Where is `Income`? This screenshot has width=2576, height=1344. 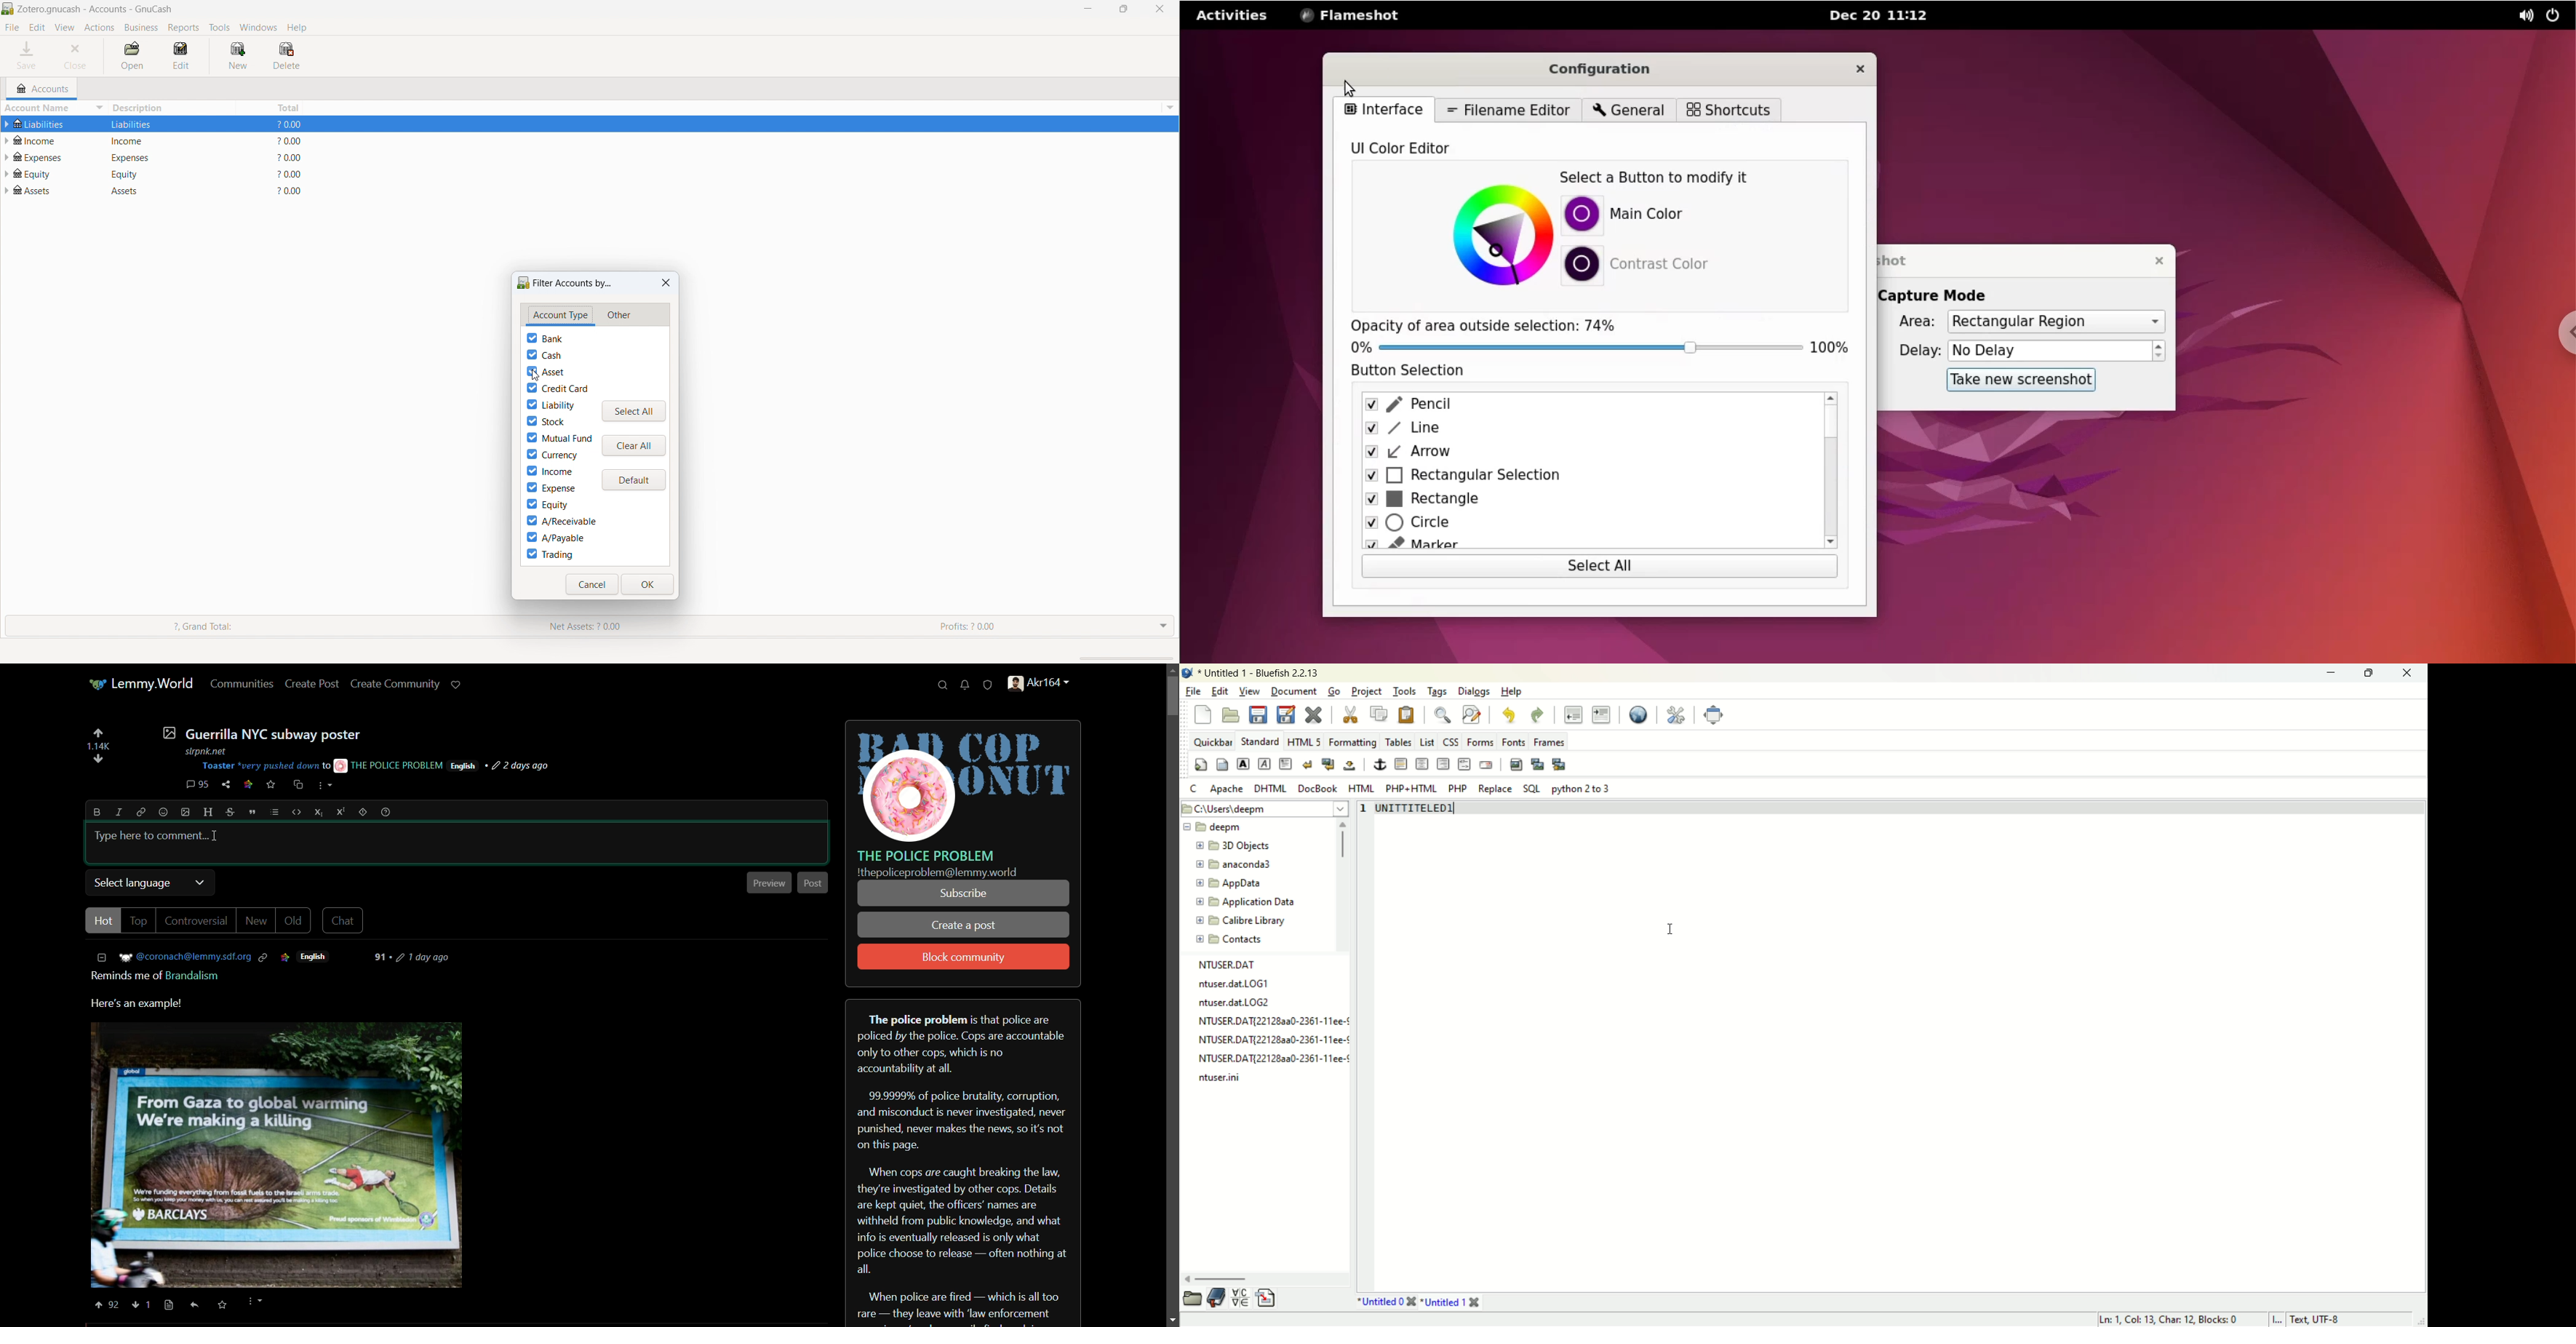
Income is located at coordinates (141, 140).